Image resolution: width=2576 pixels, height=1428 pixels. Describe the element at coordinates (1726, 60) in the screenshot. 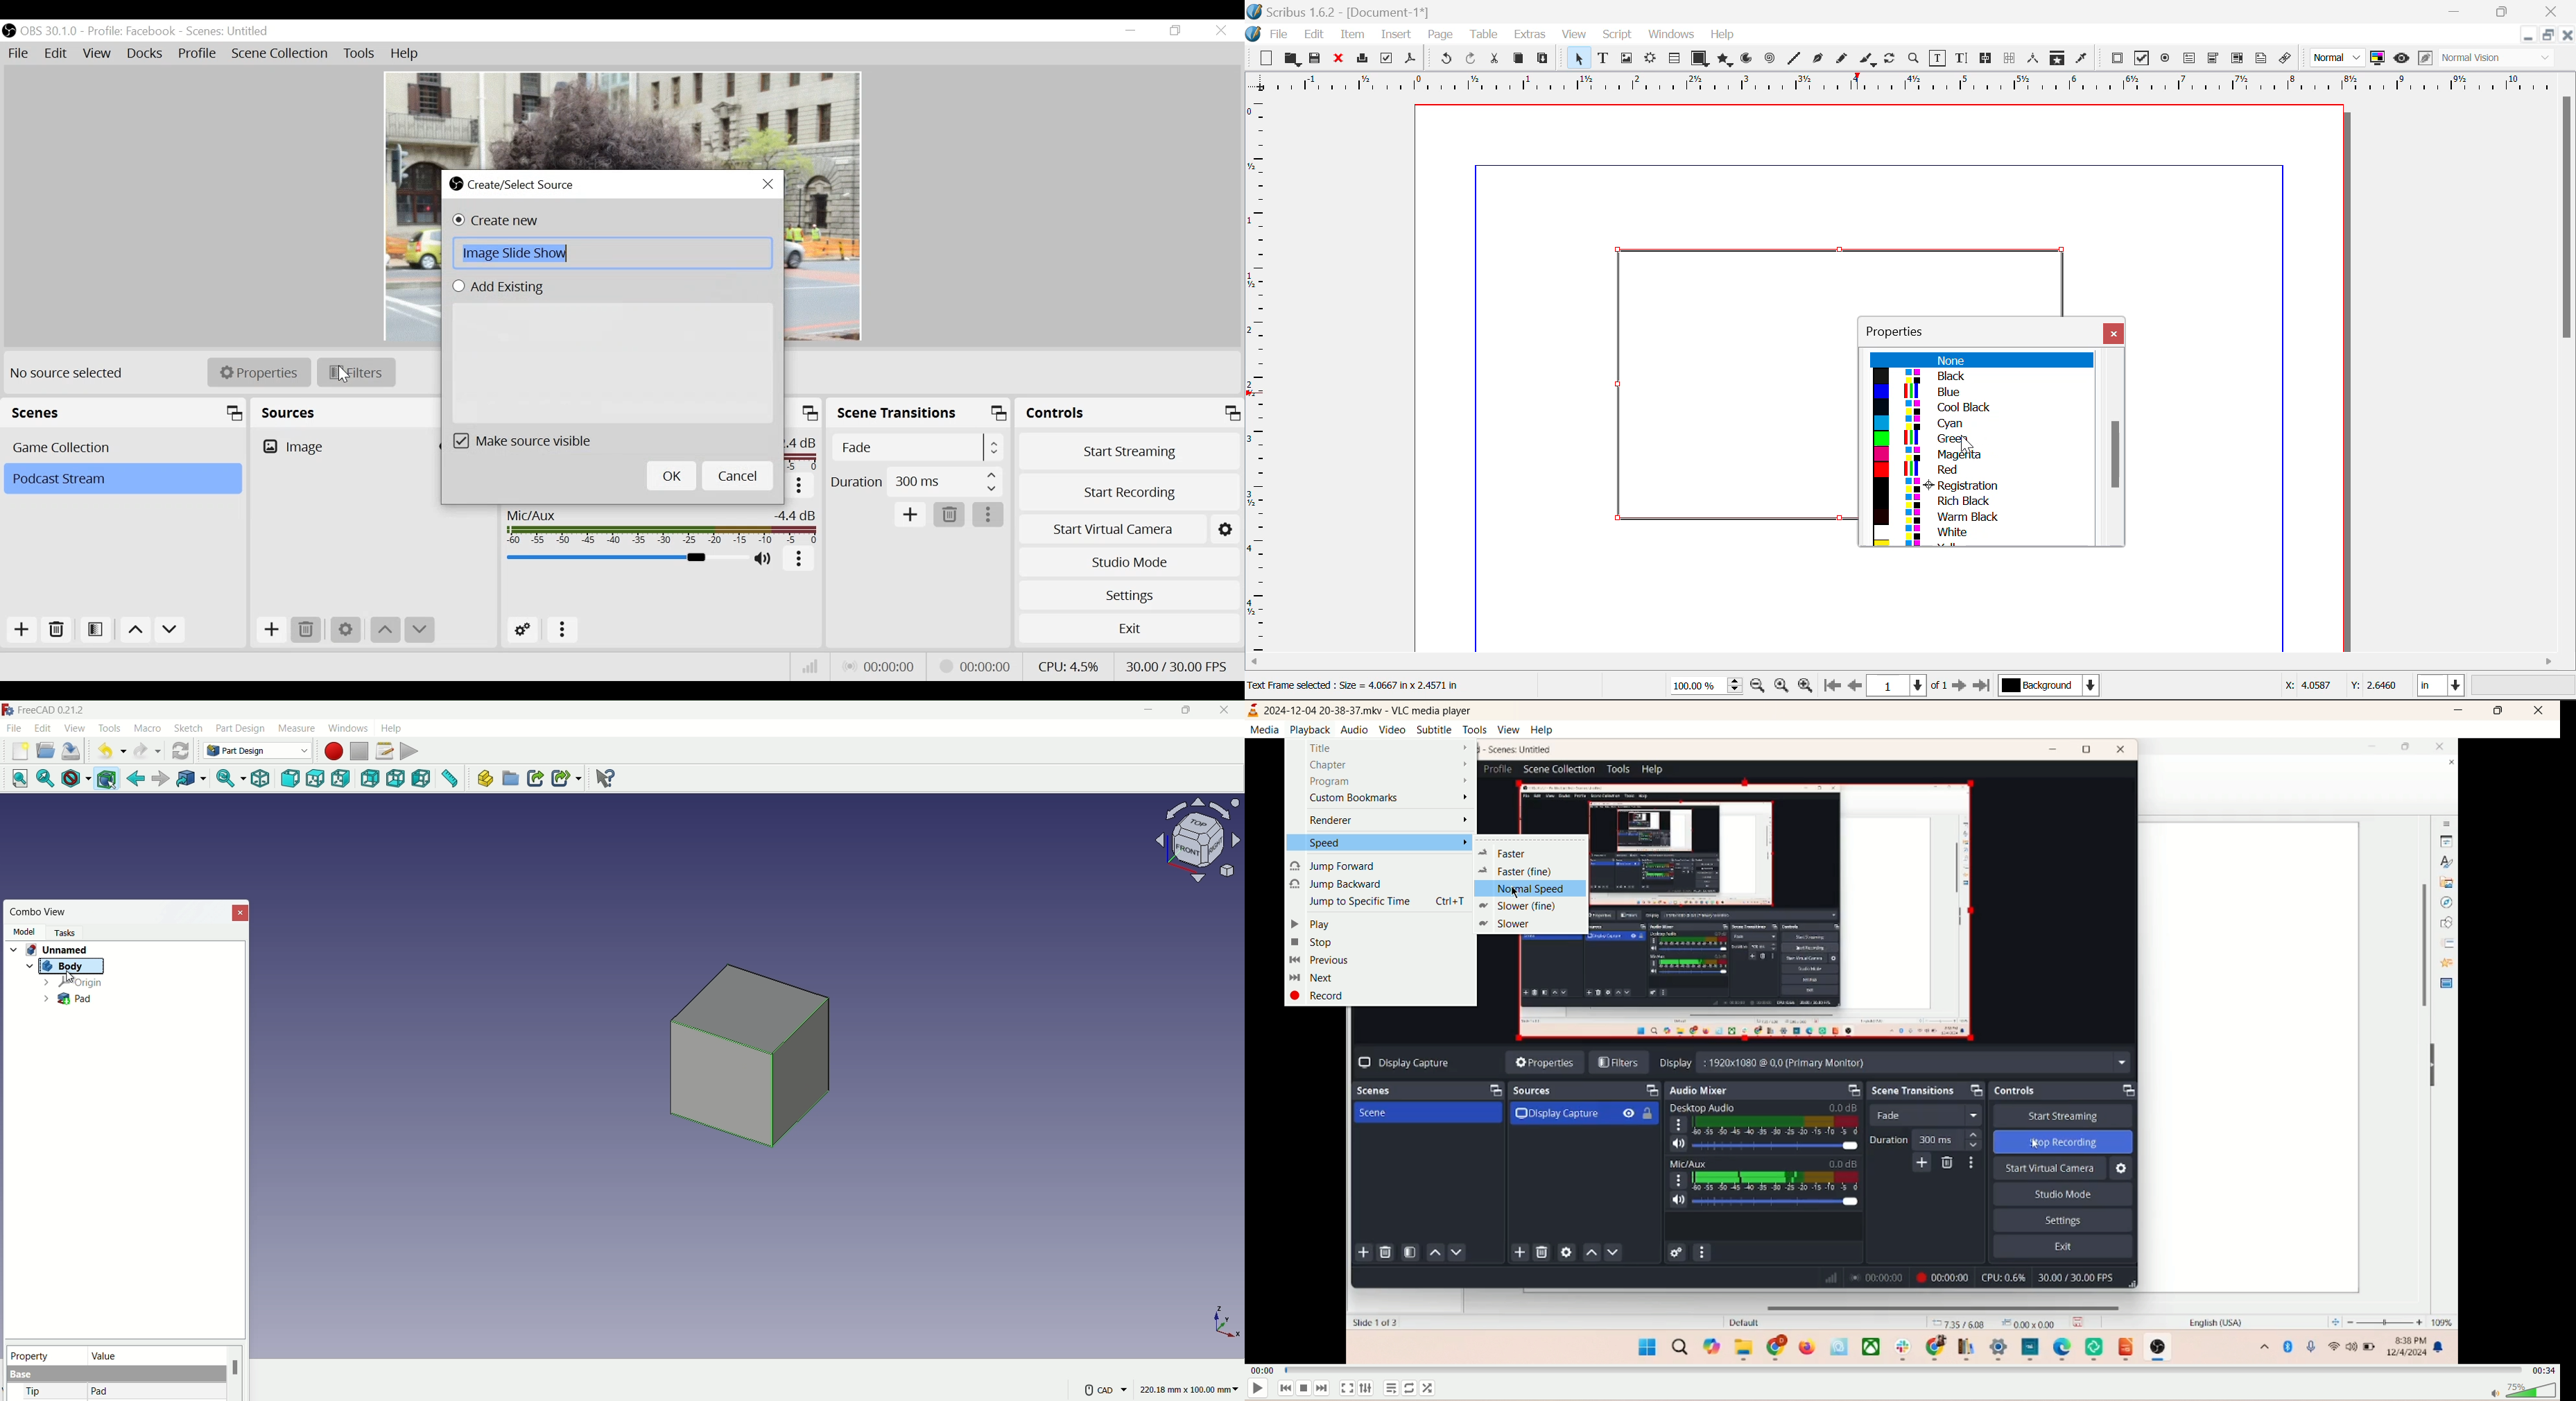

I see `Polygon` at that location.